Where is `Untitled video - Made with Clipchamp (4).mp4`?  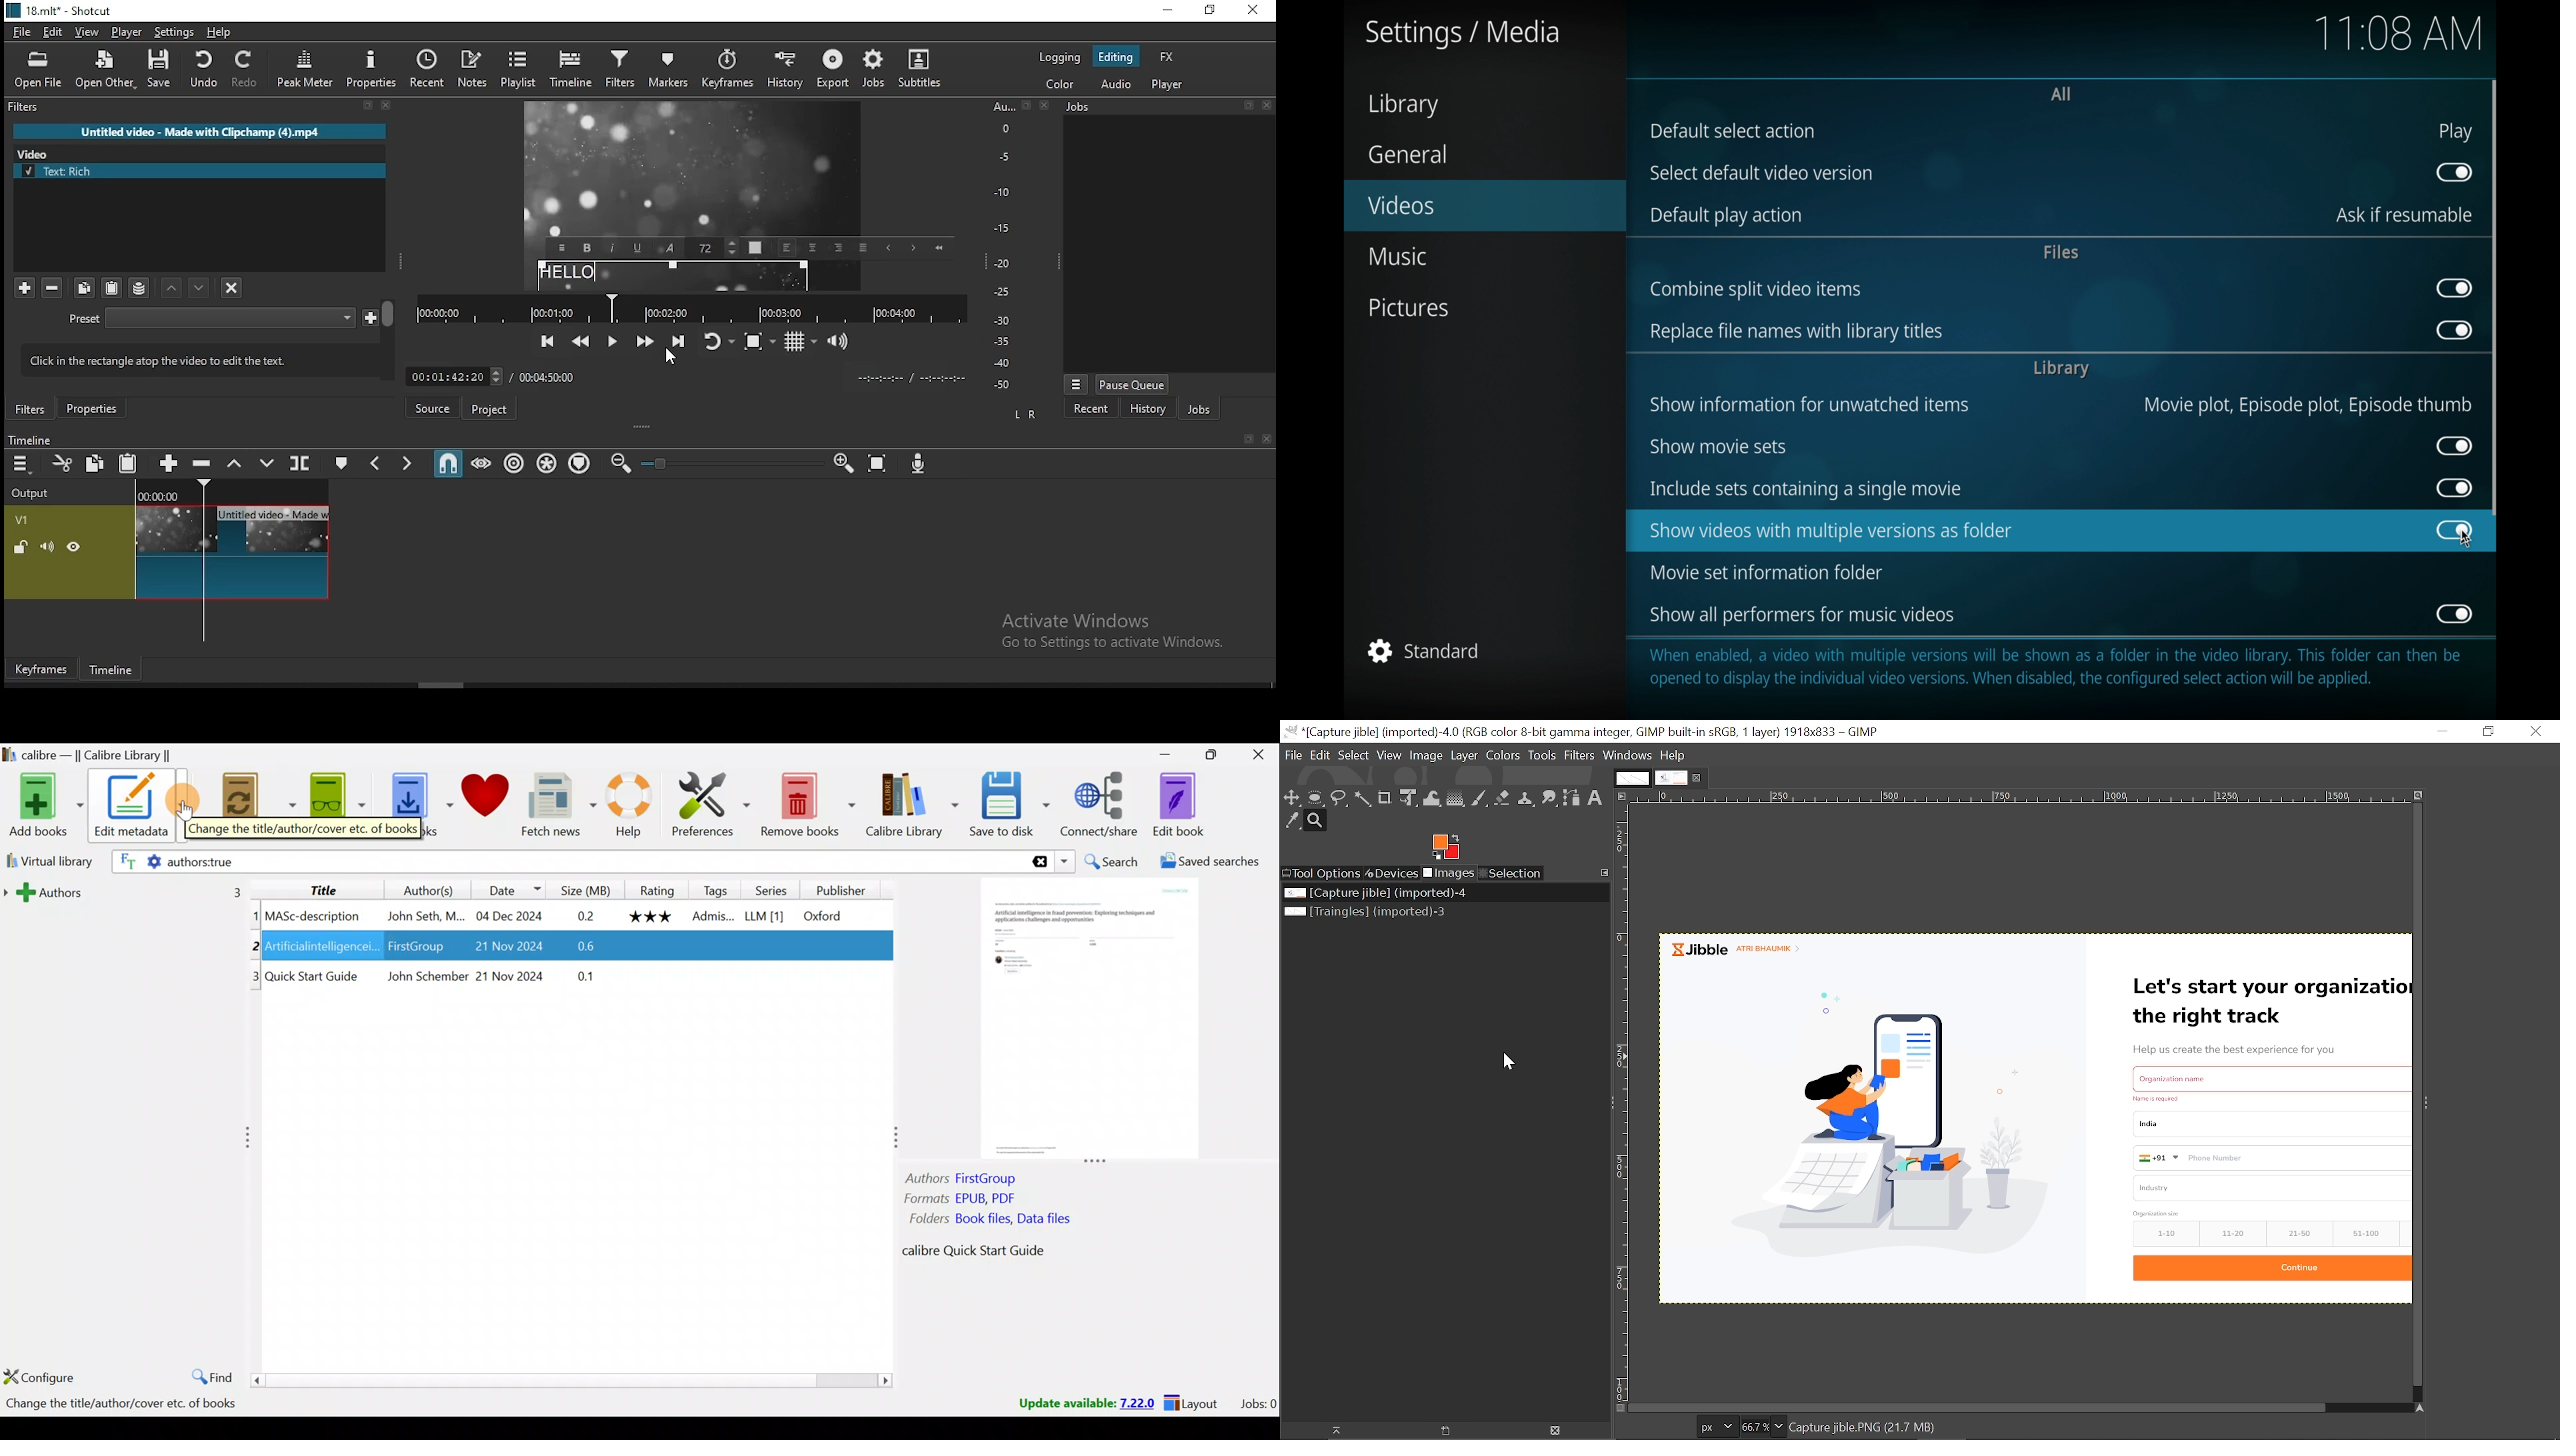
Untitled video - Made with Clipchamp (4).mp4 is located at coordinates (200, 131).